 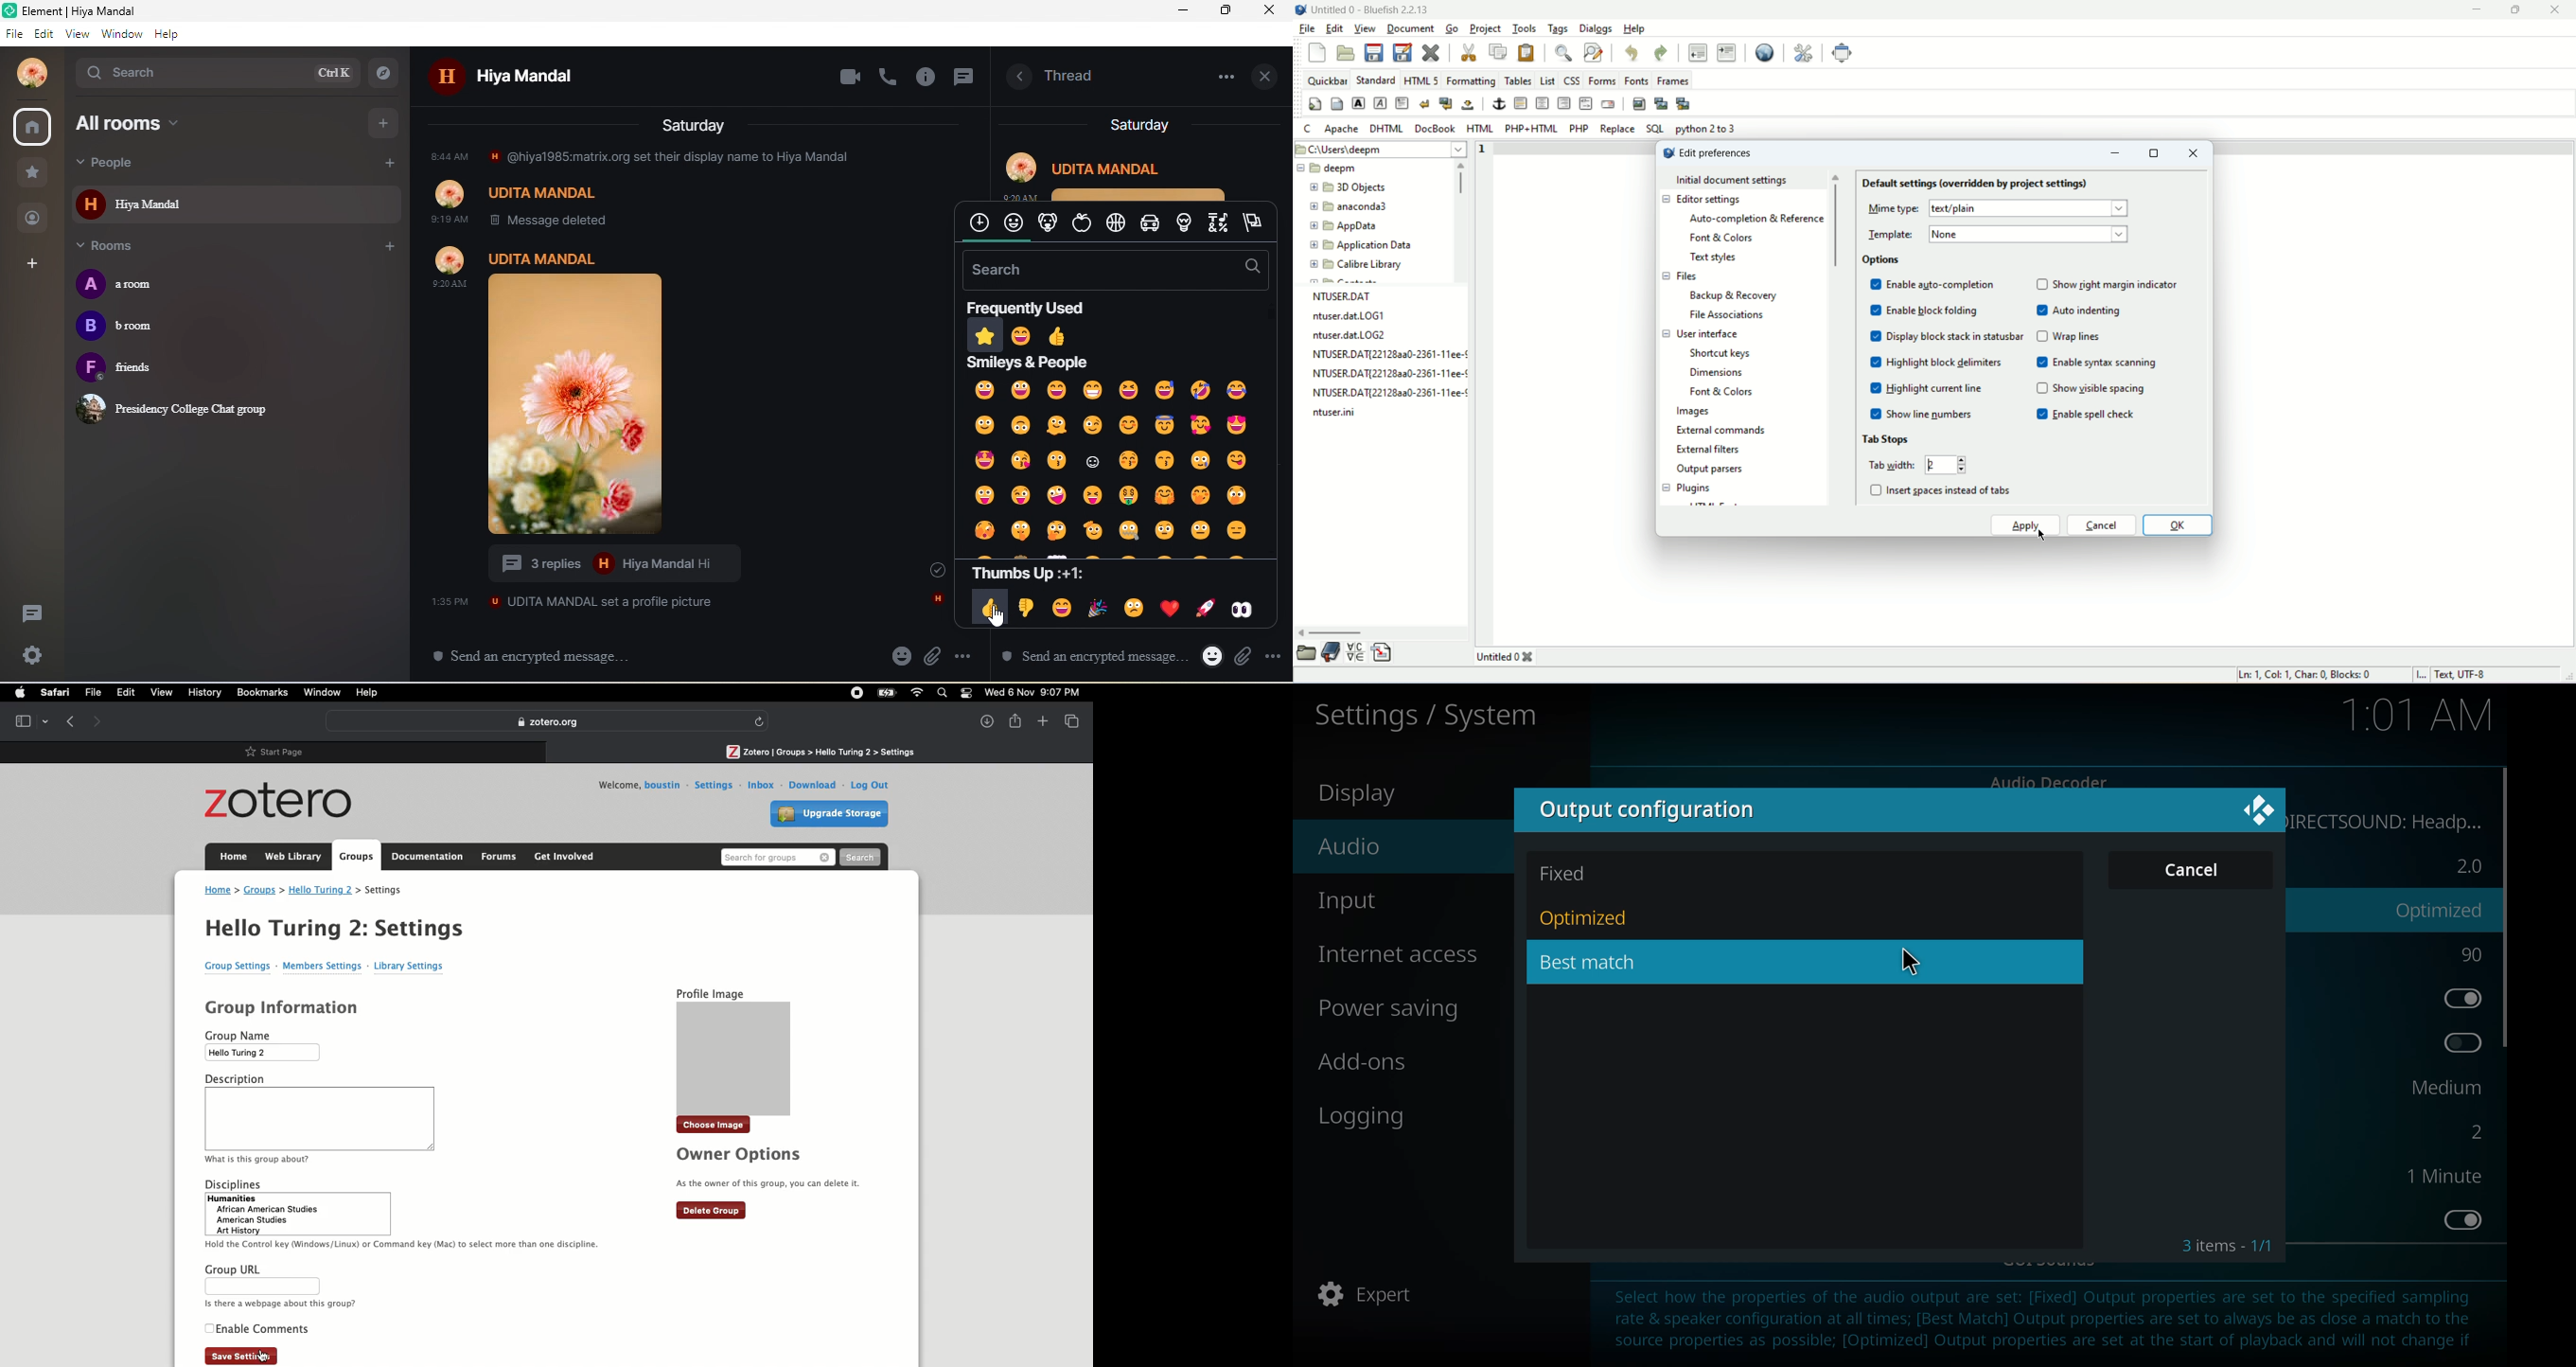 I want to click on option, so click(x=1222, y=76).